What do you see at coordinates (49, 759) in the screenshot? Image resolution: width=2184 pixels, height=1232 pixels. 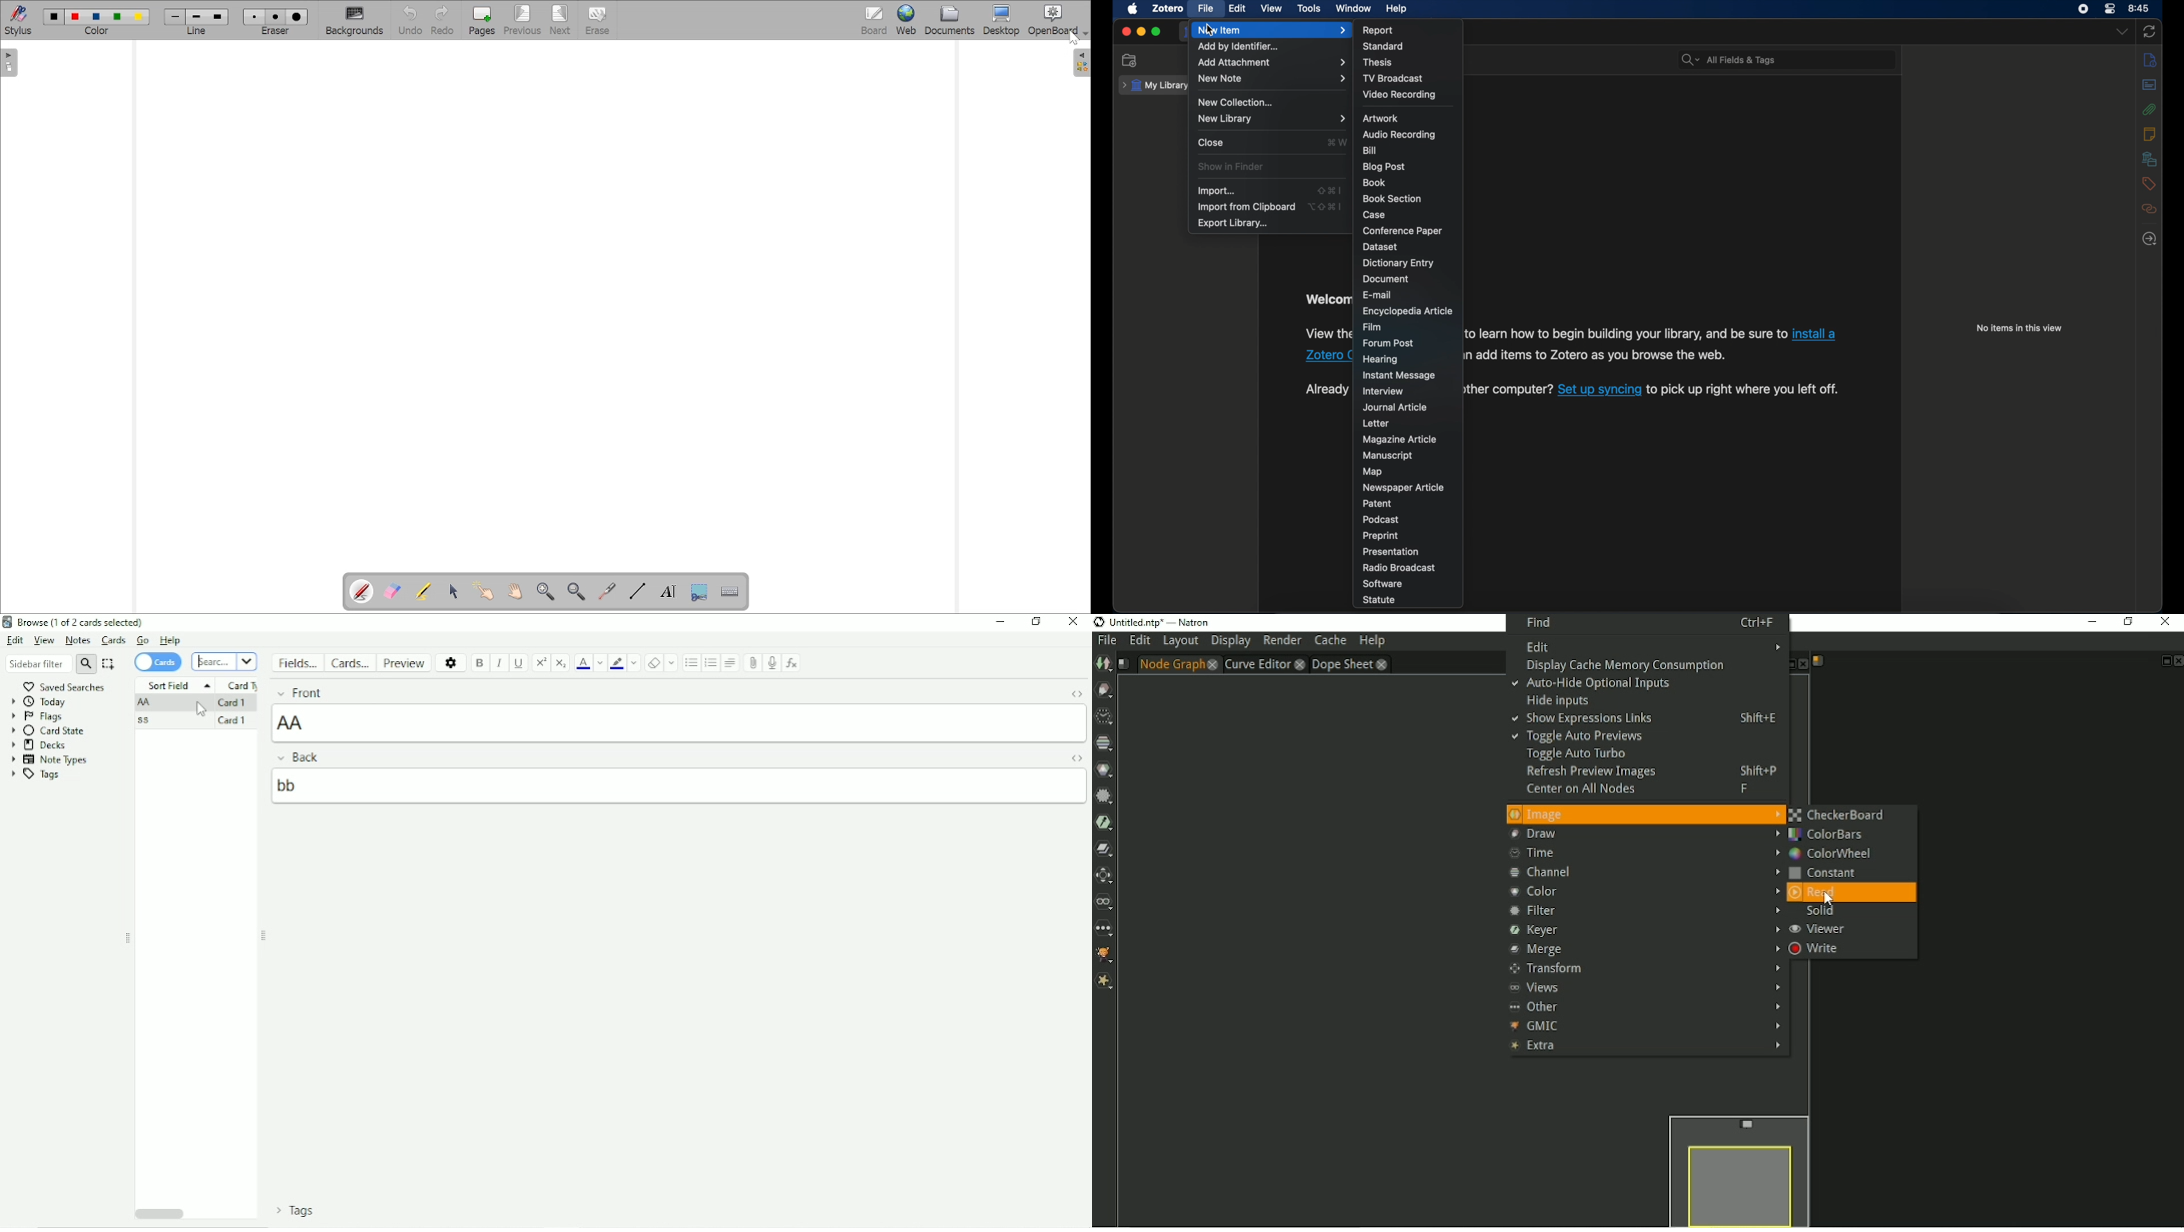 I see `Note Types` at bounding box center [49, 759].